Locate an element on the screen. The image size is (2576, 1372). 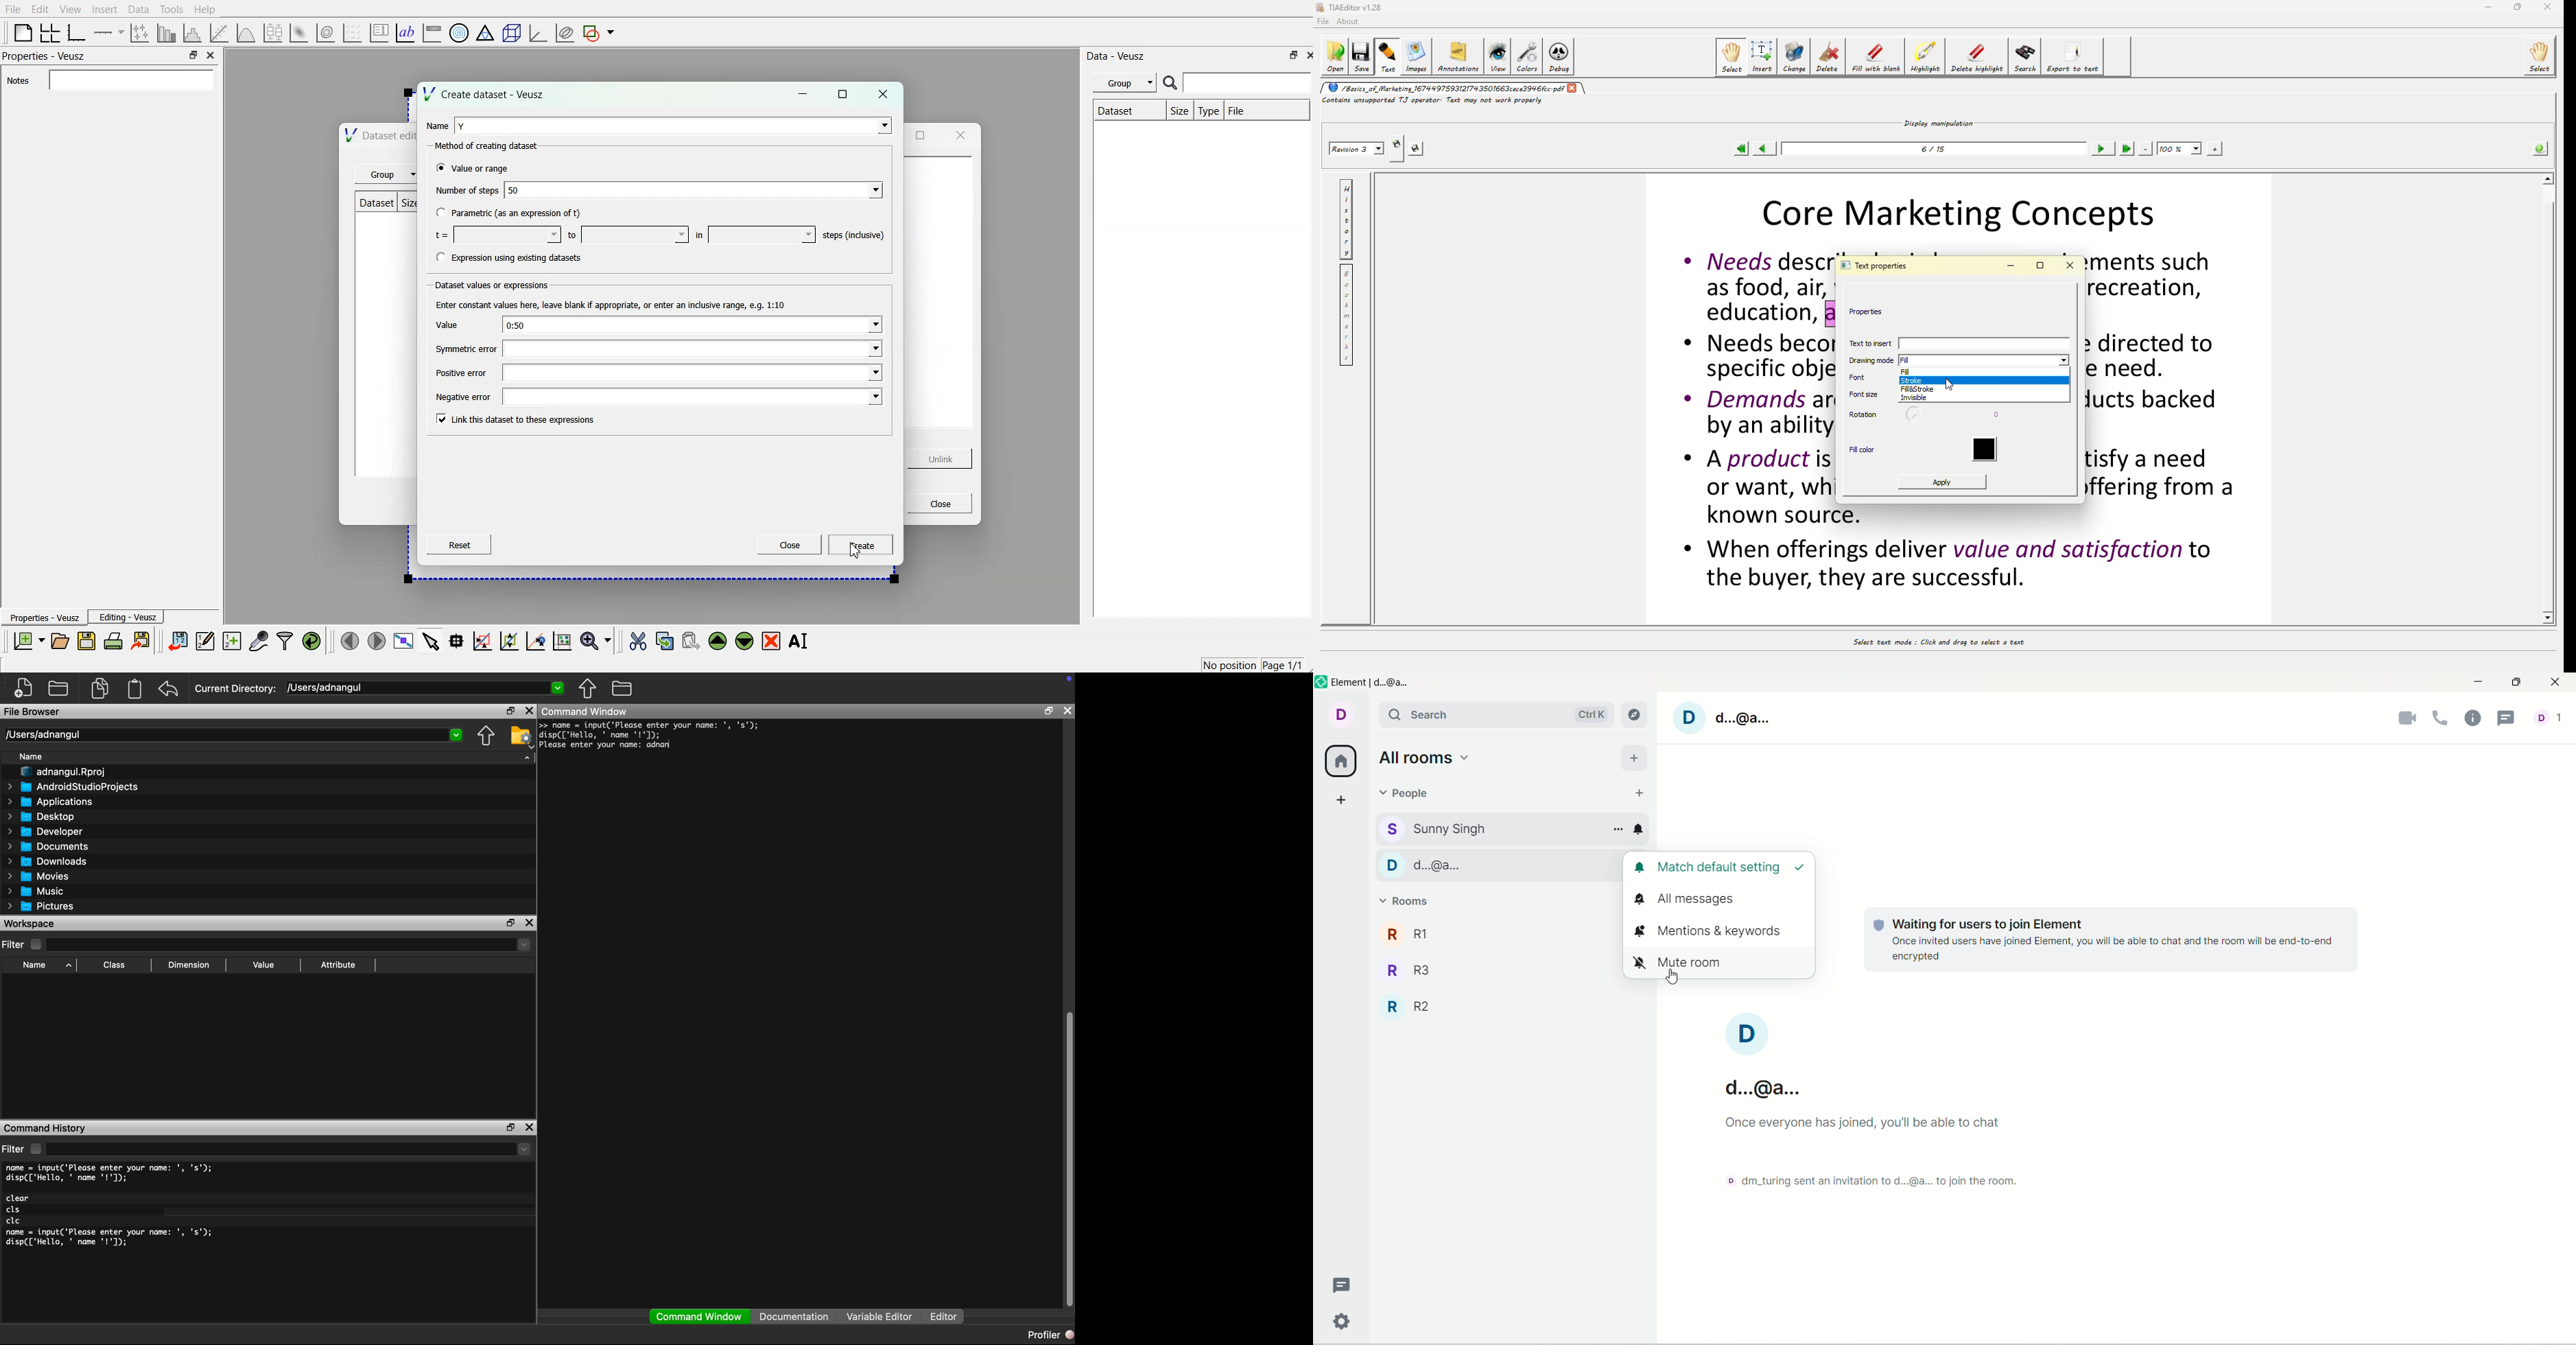
voice call is located at coordinates (2440, 720).